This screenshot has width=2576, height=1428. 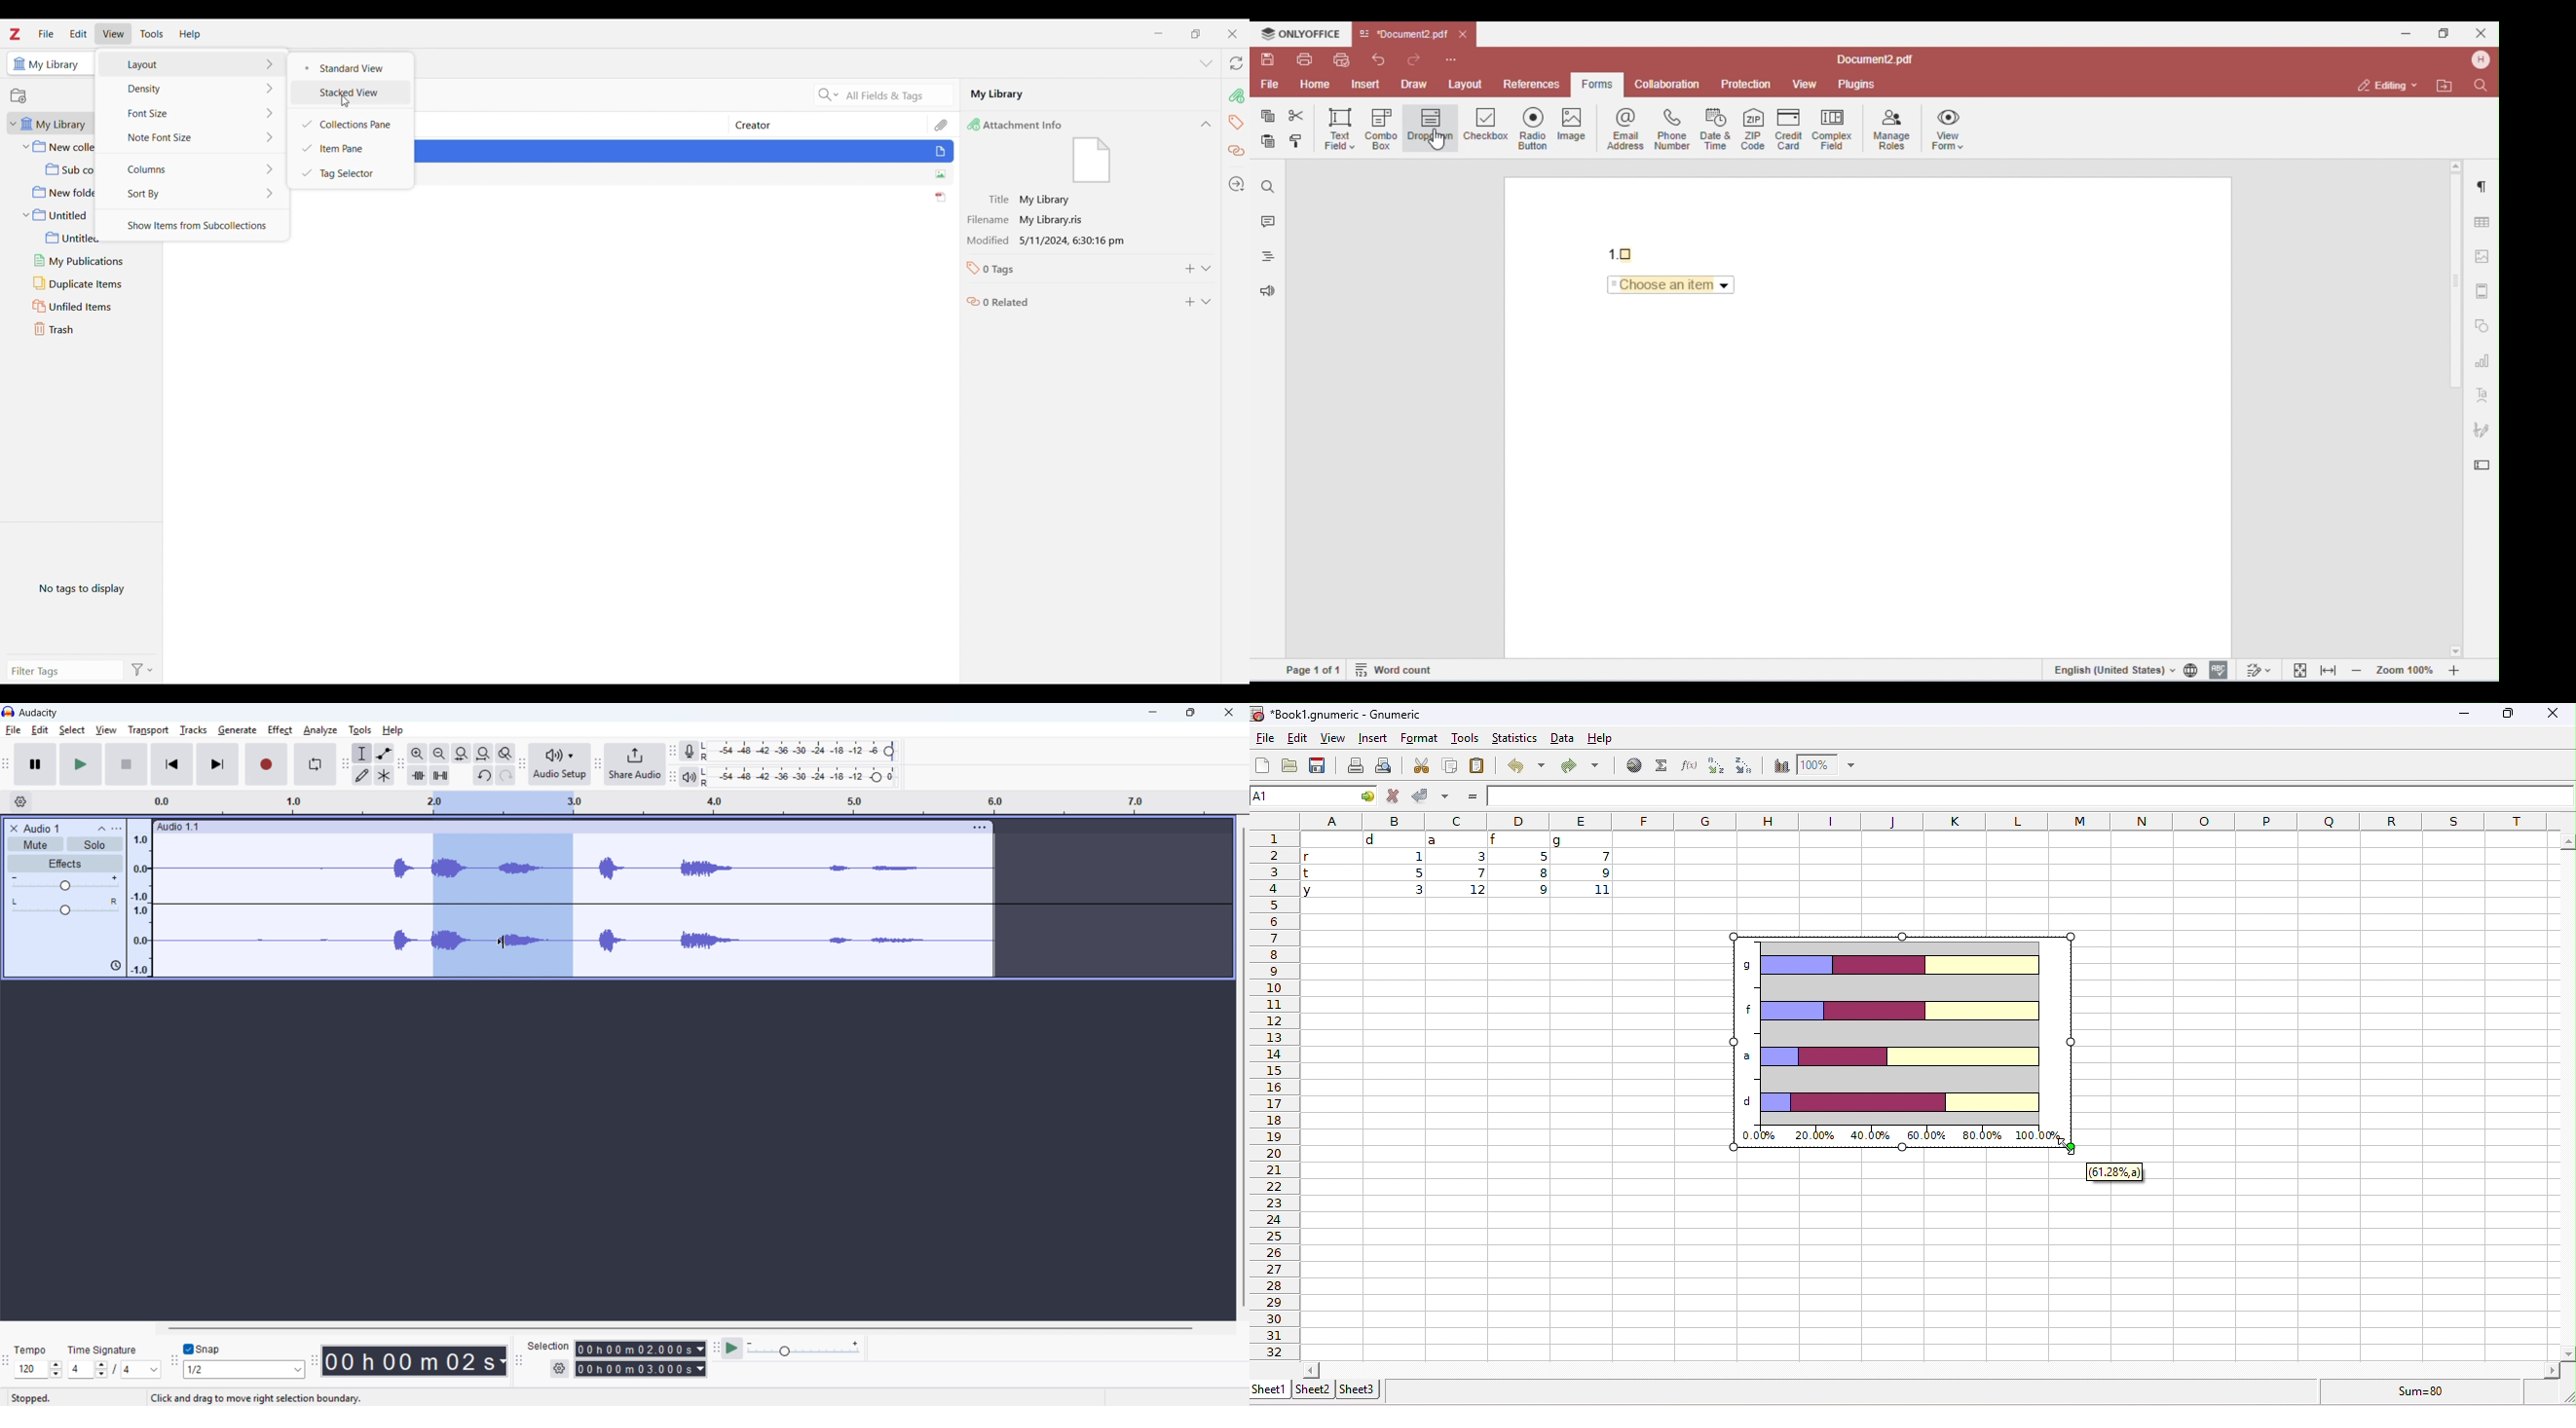 I want to click on New folder, so click(x=58, y=192).